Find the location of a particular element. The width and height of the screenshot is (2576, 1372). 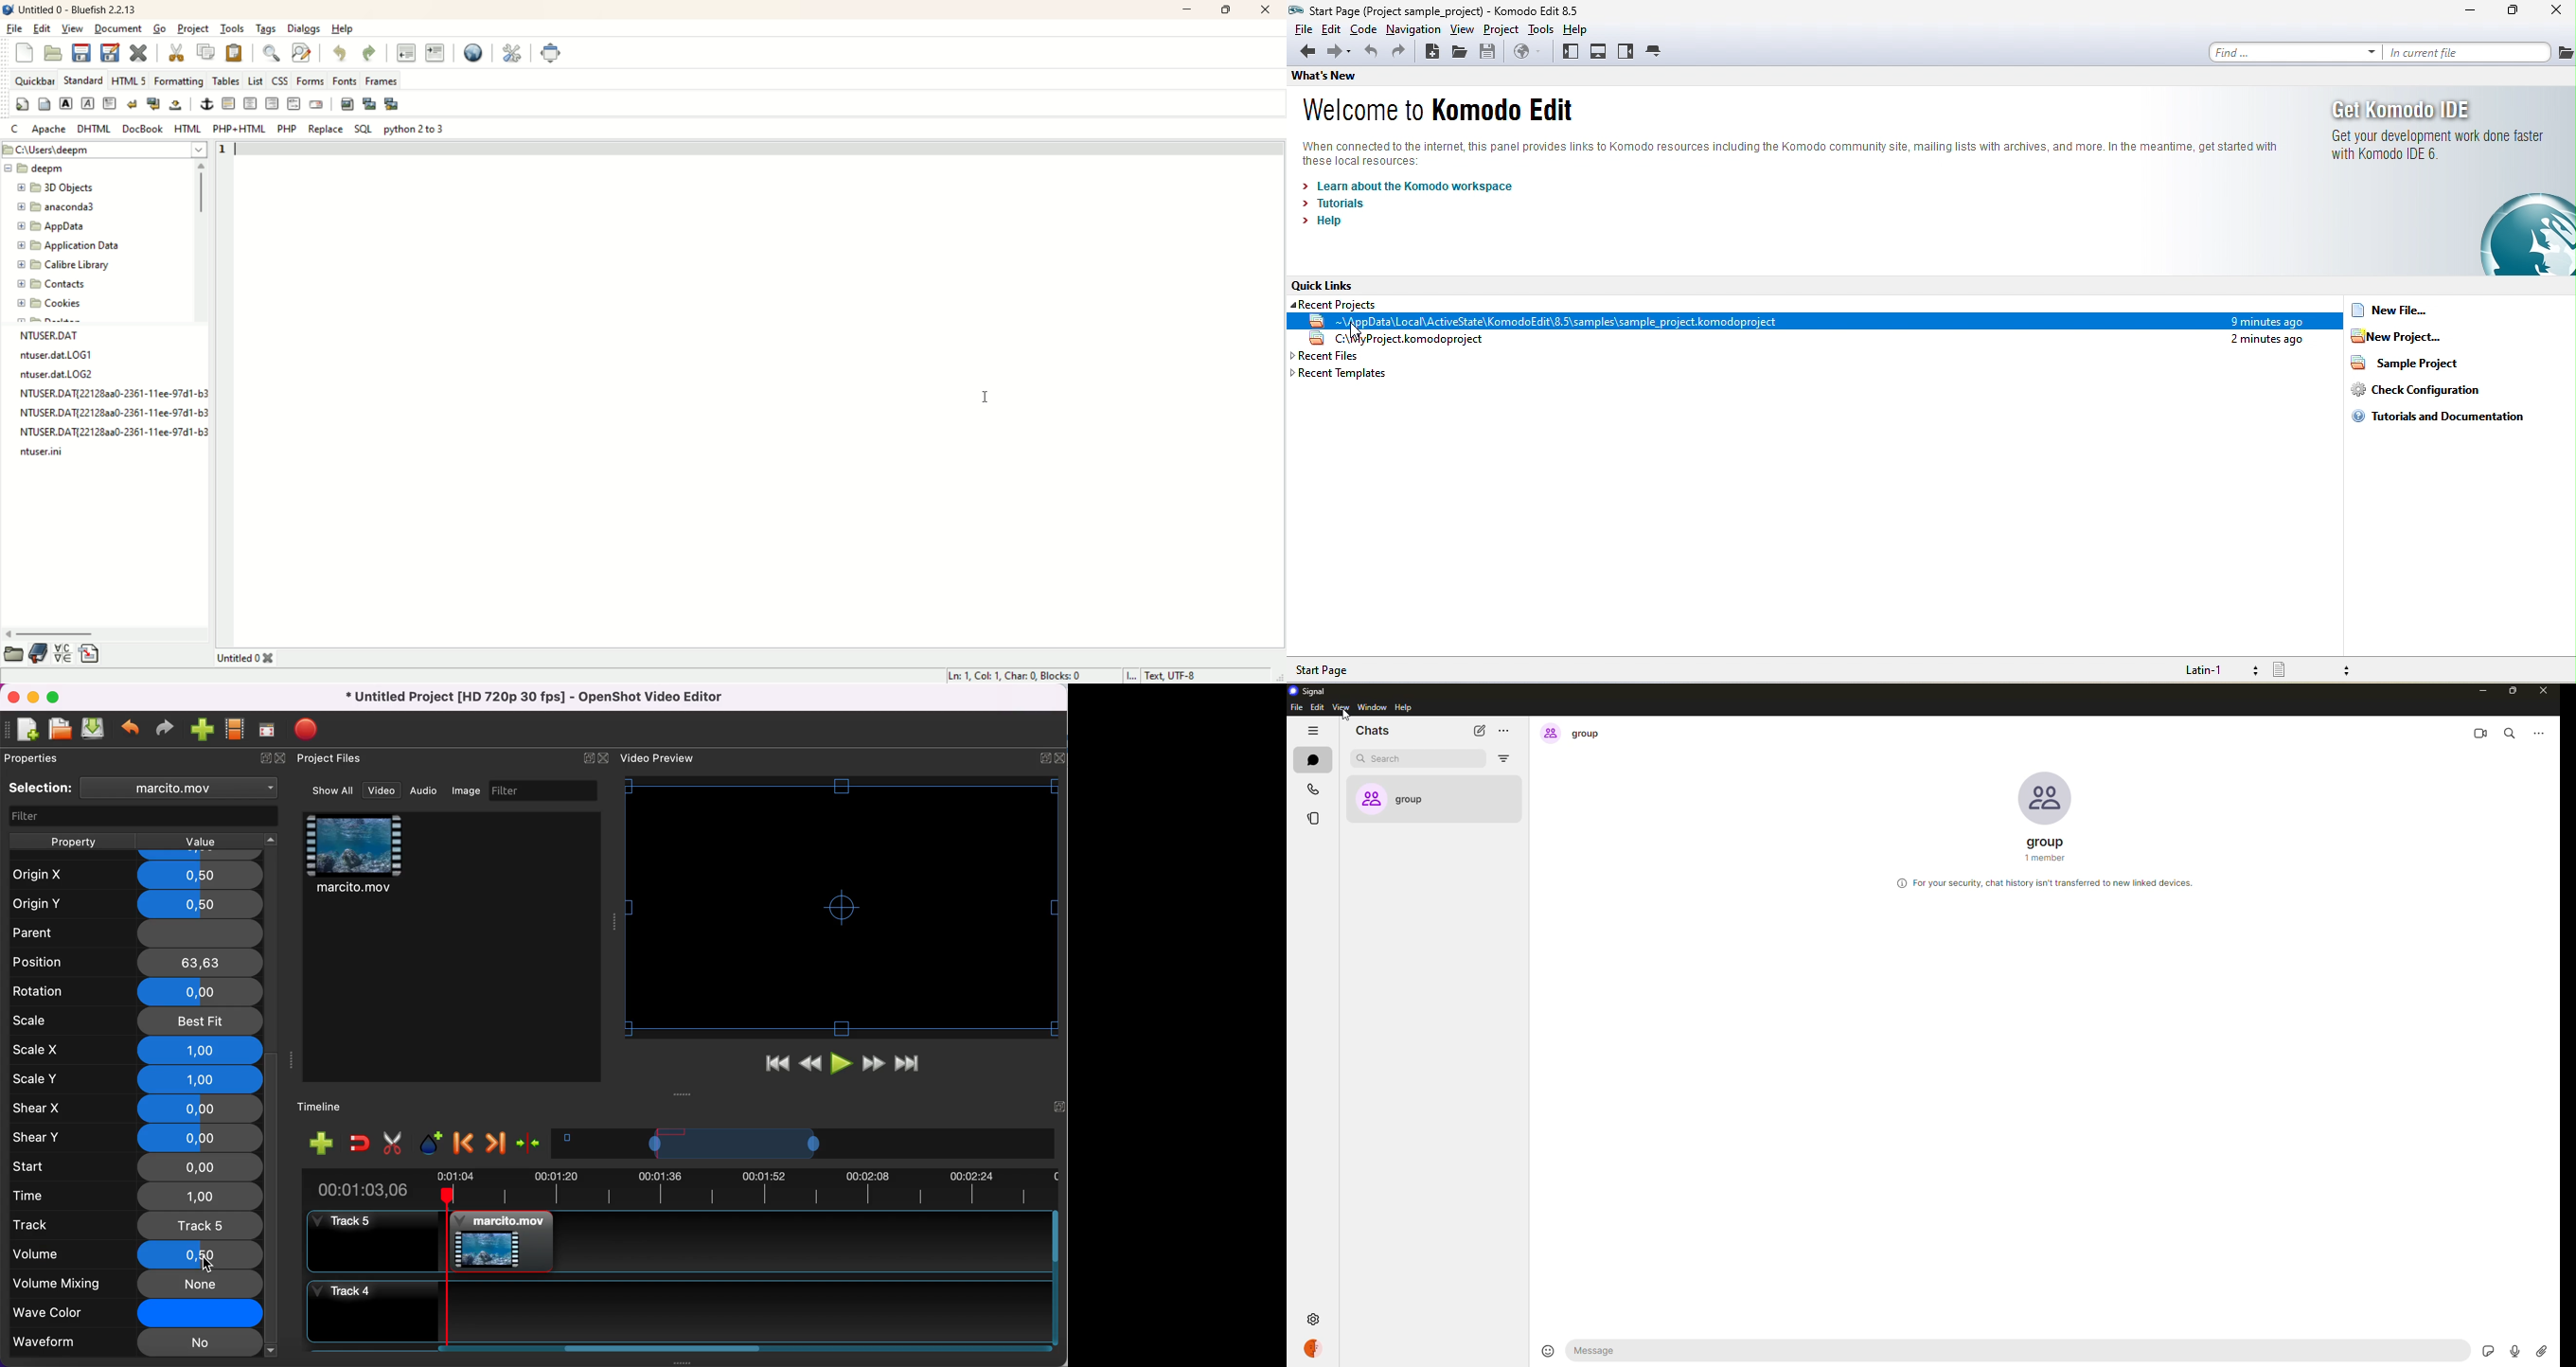

undo is located at coordinates (340, 54).